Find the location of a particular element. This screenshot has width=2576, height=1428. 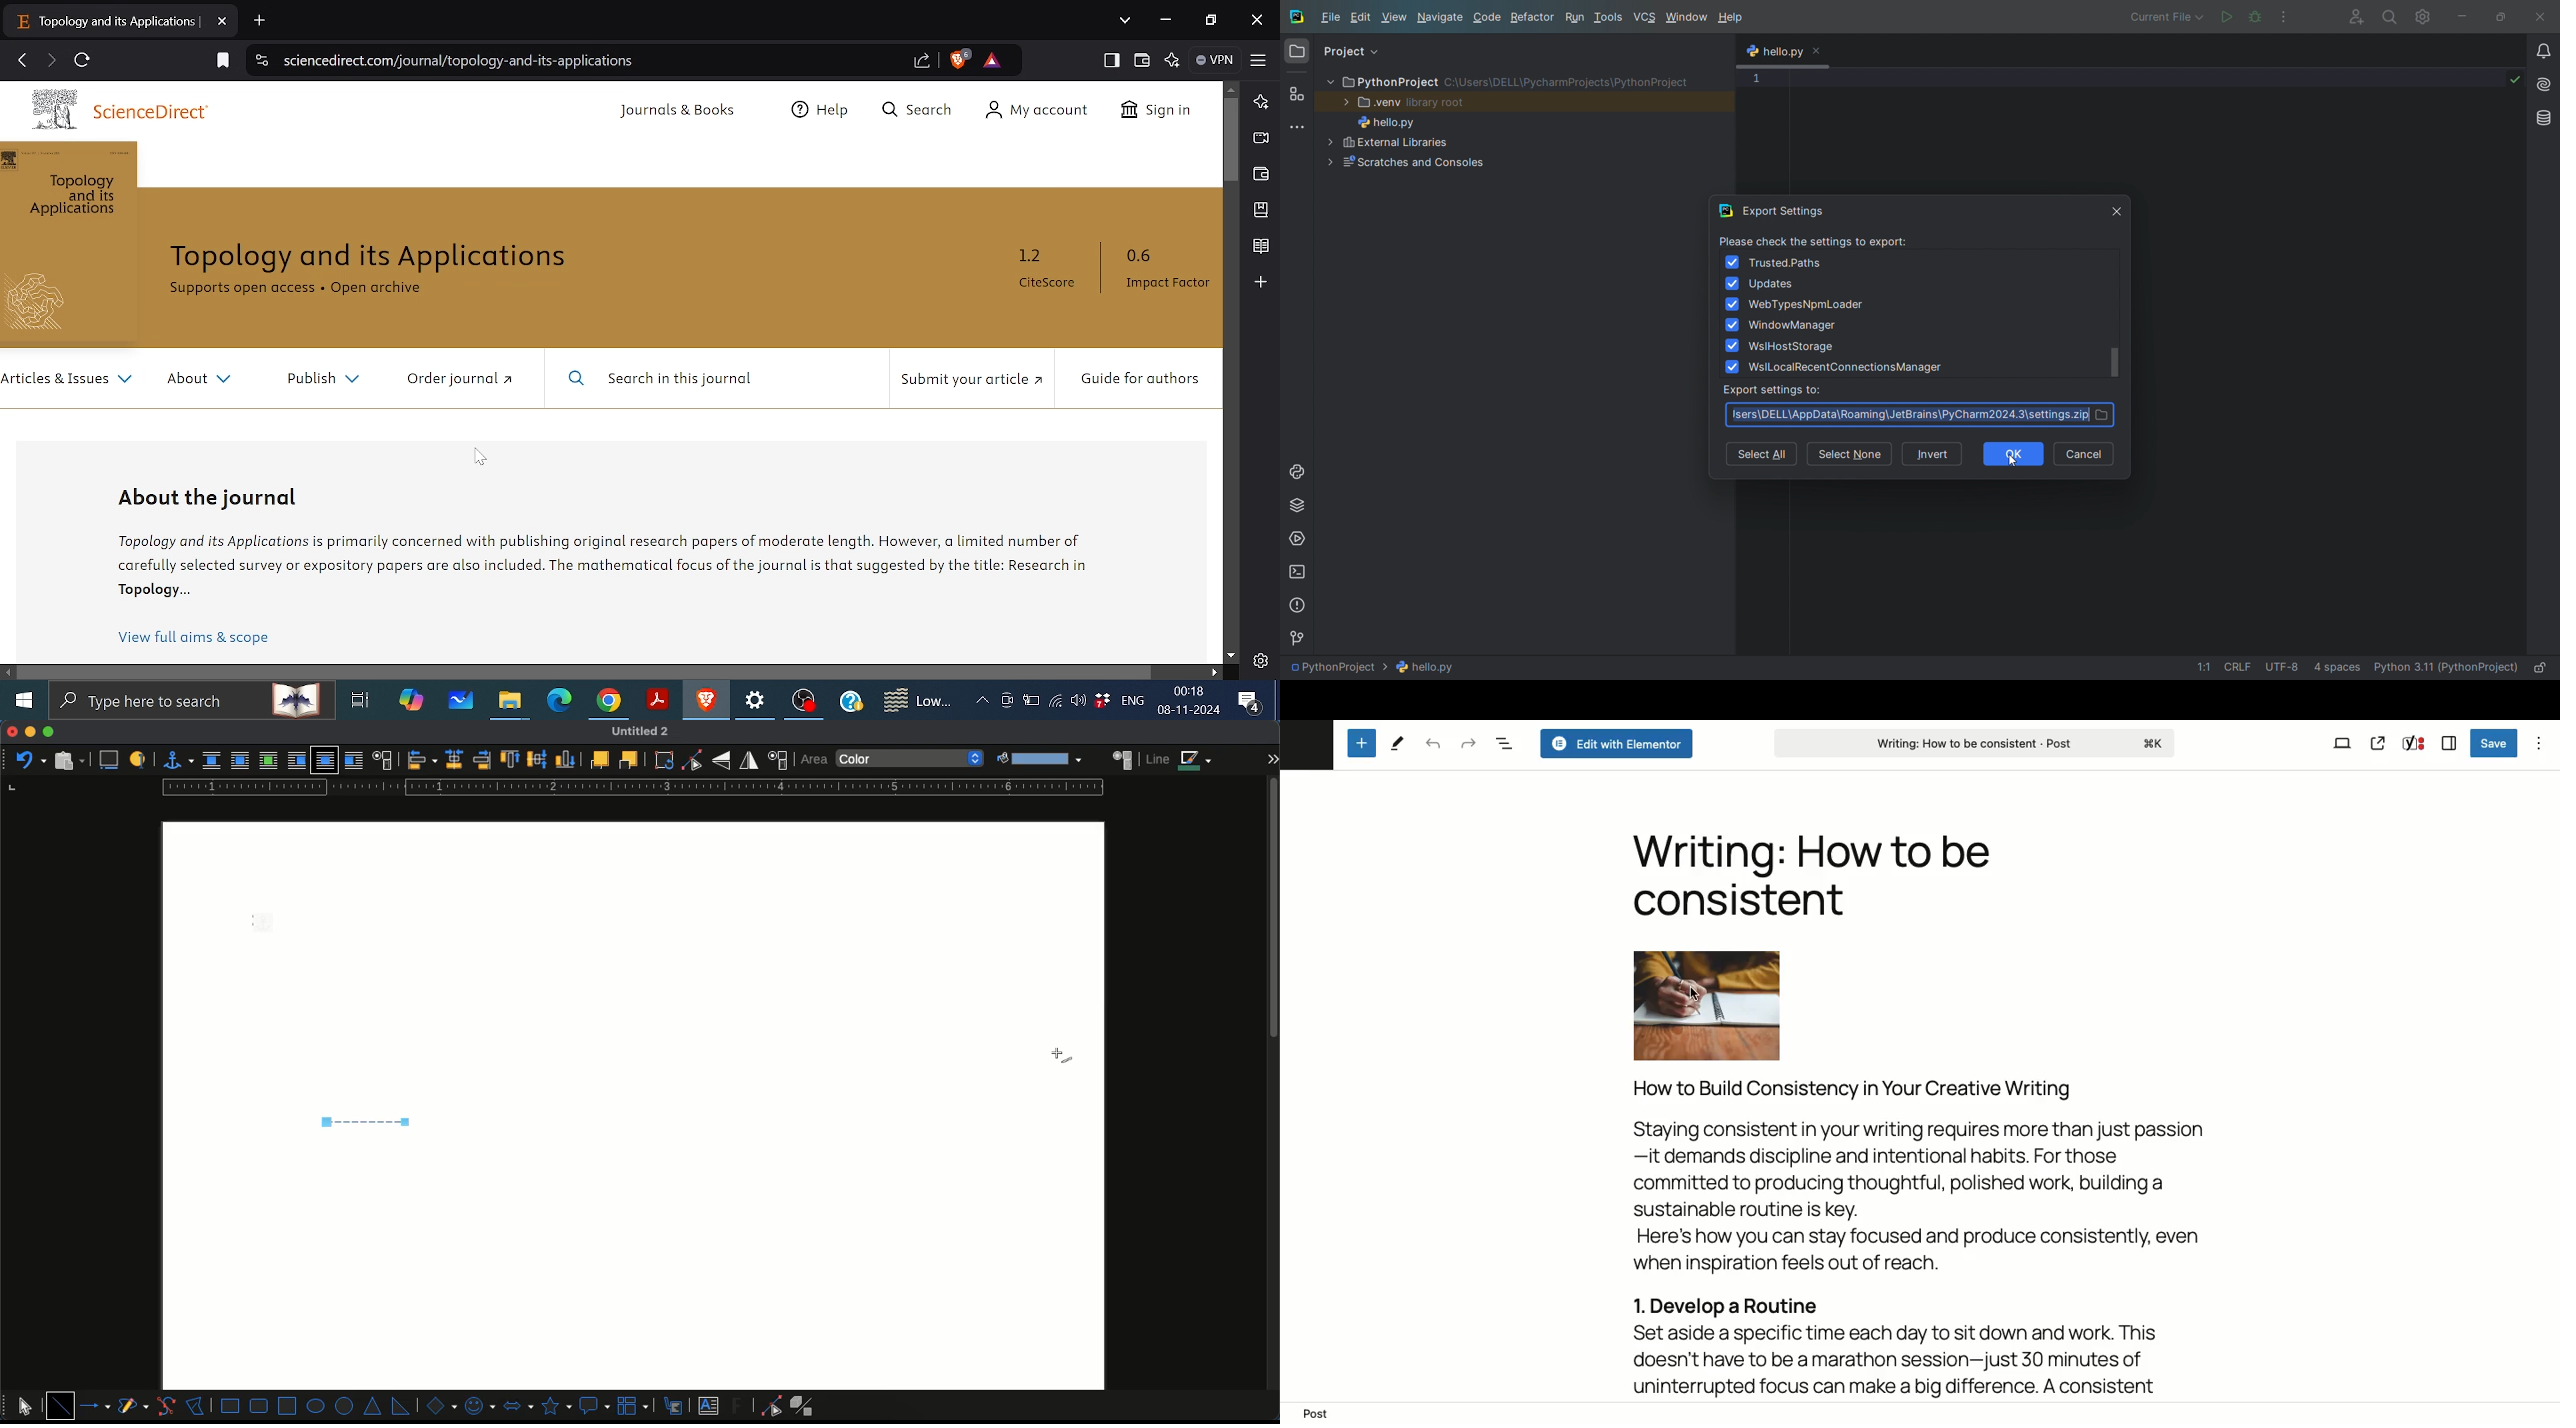

cursor is located at coordinates (682, 297).